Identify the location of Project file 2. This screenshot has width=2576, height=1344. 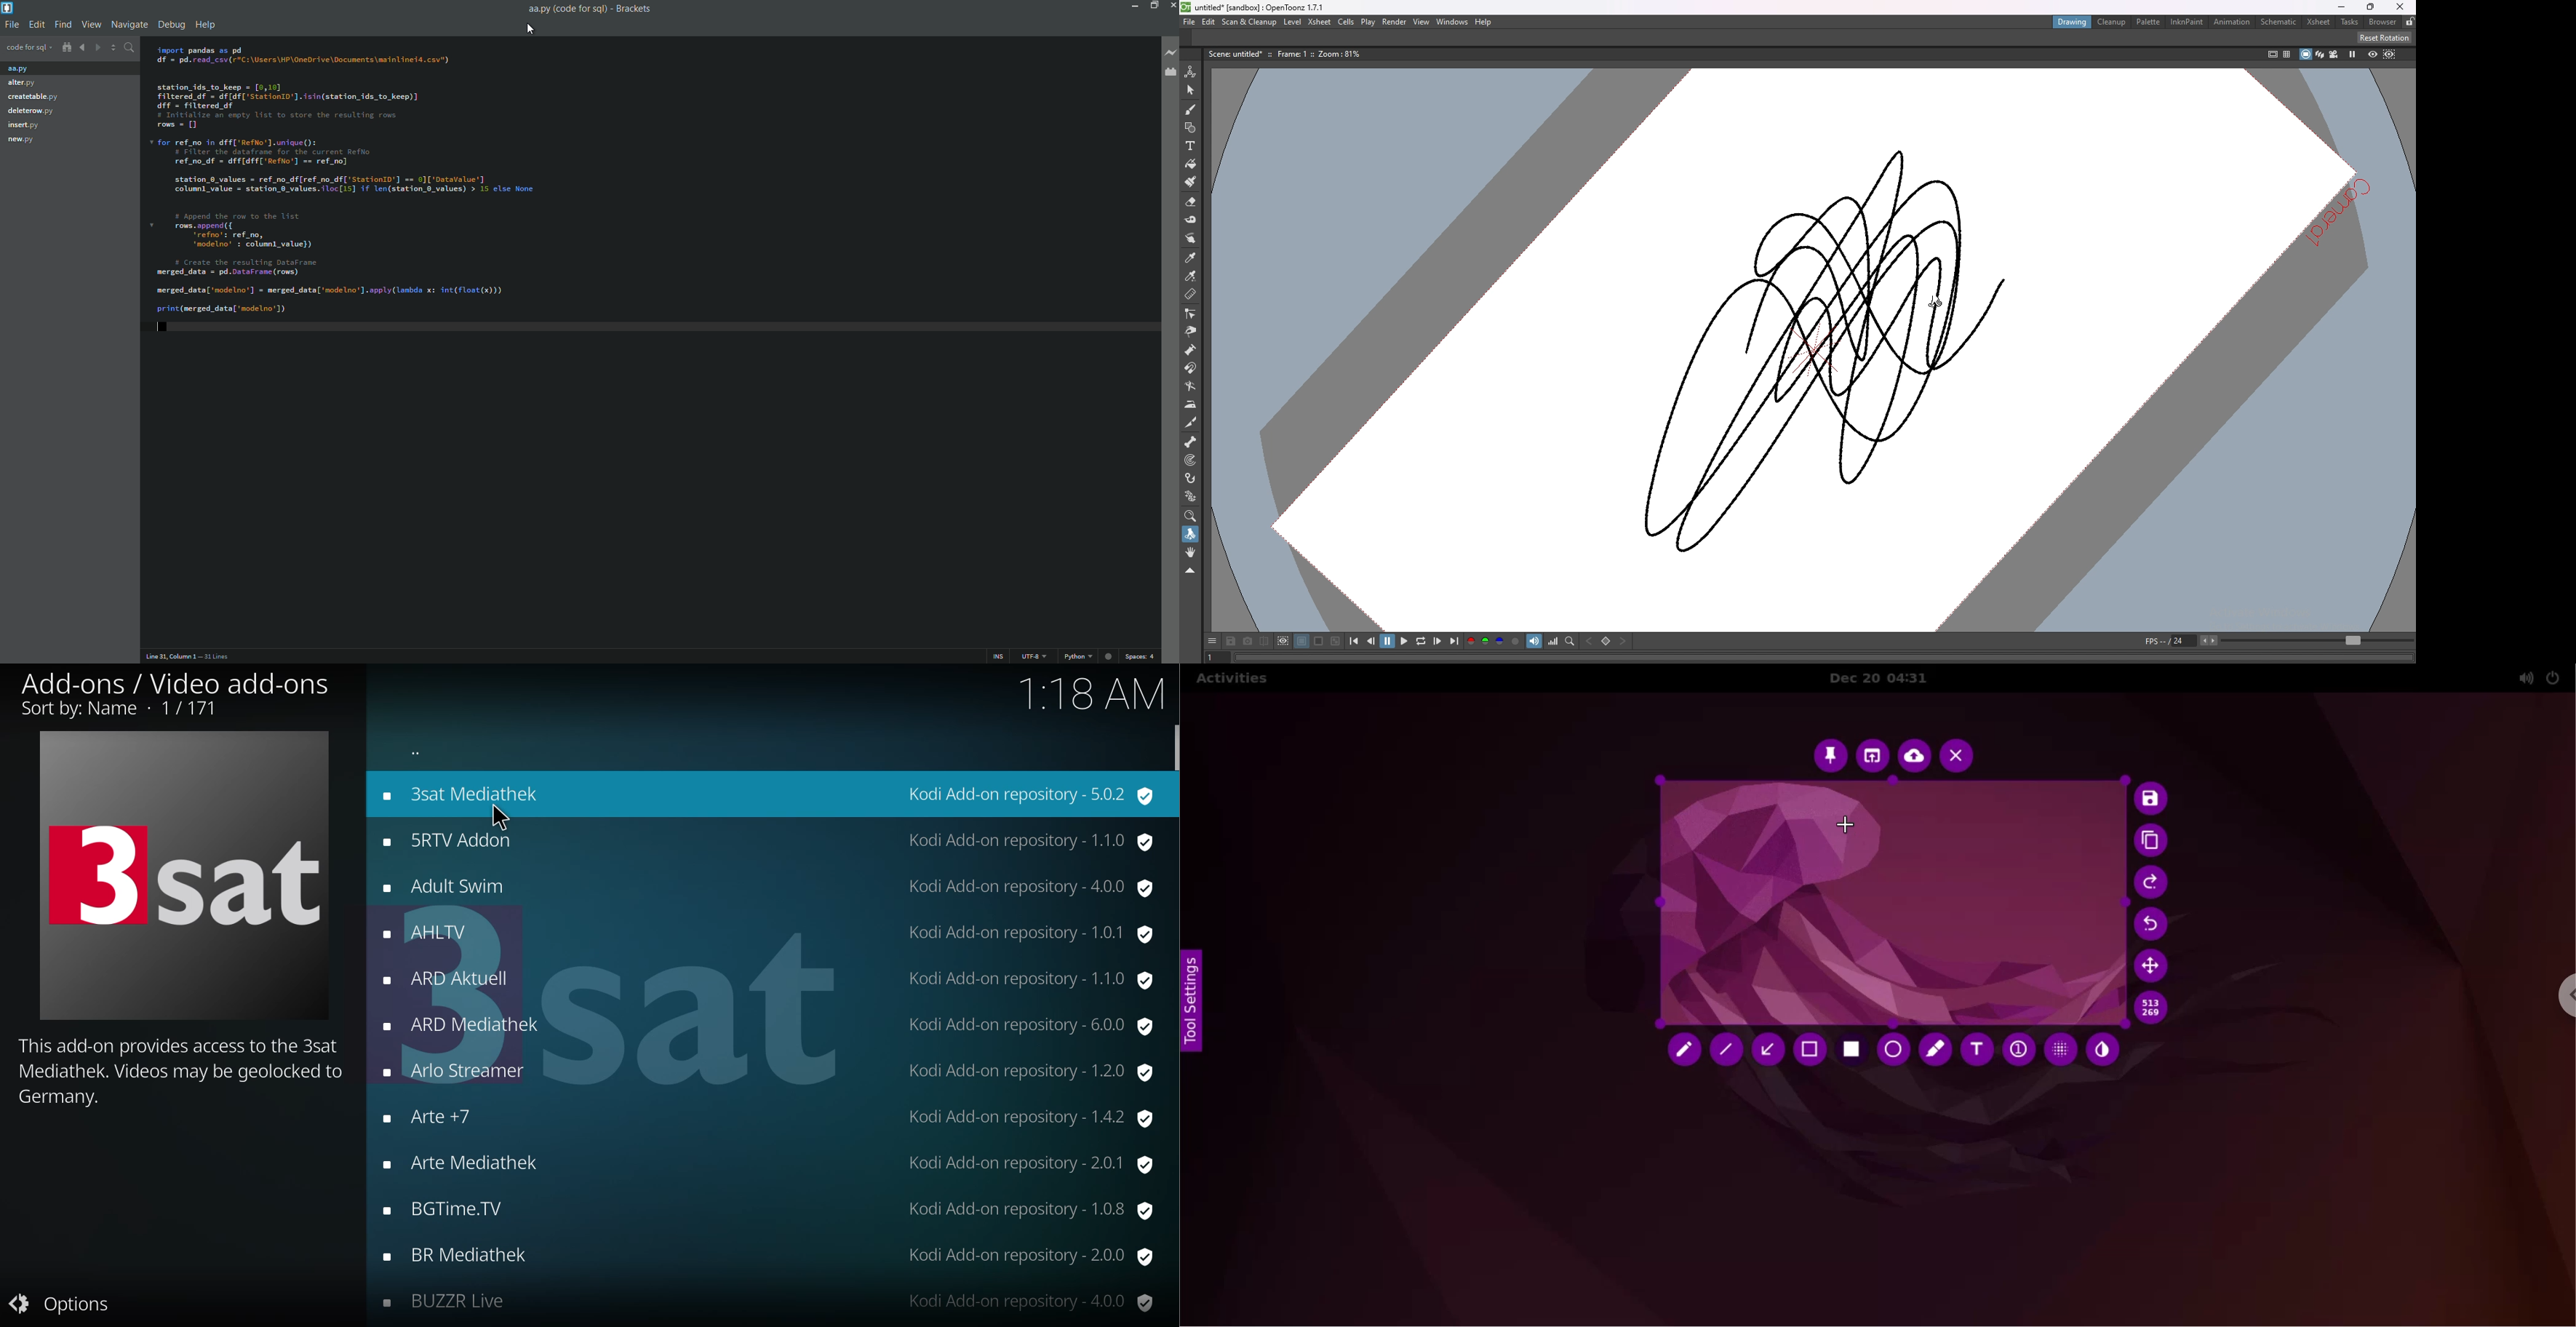
(22, 82).